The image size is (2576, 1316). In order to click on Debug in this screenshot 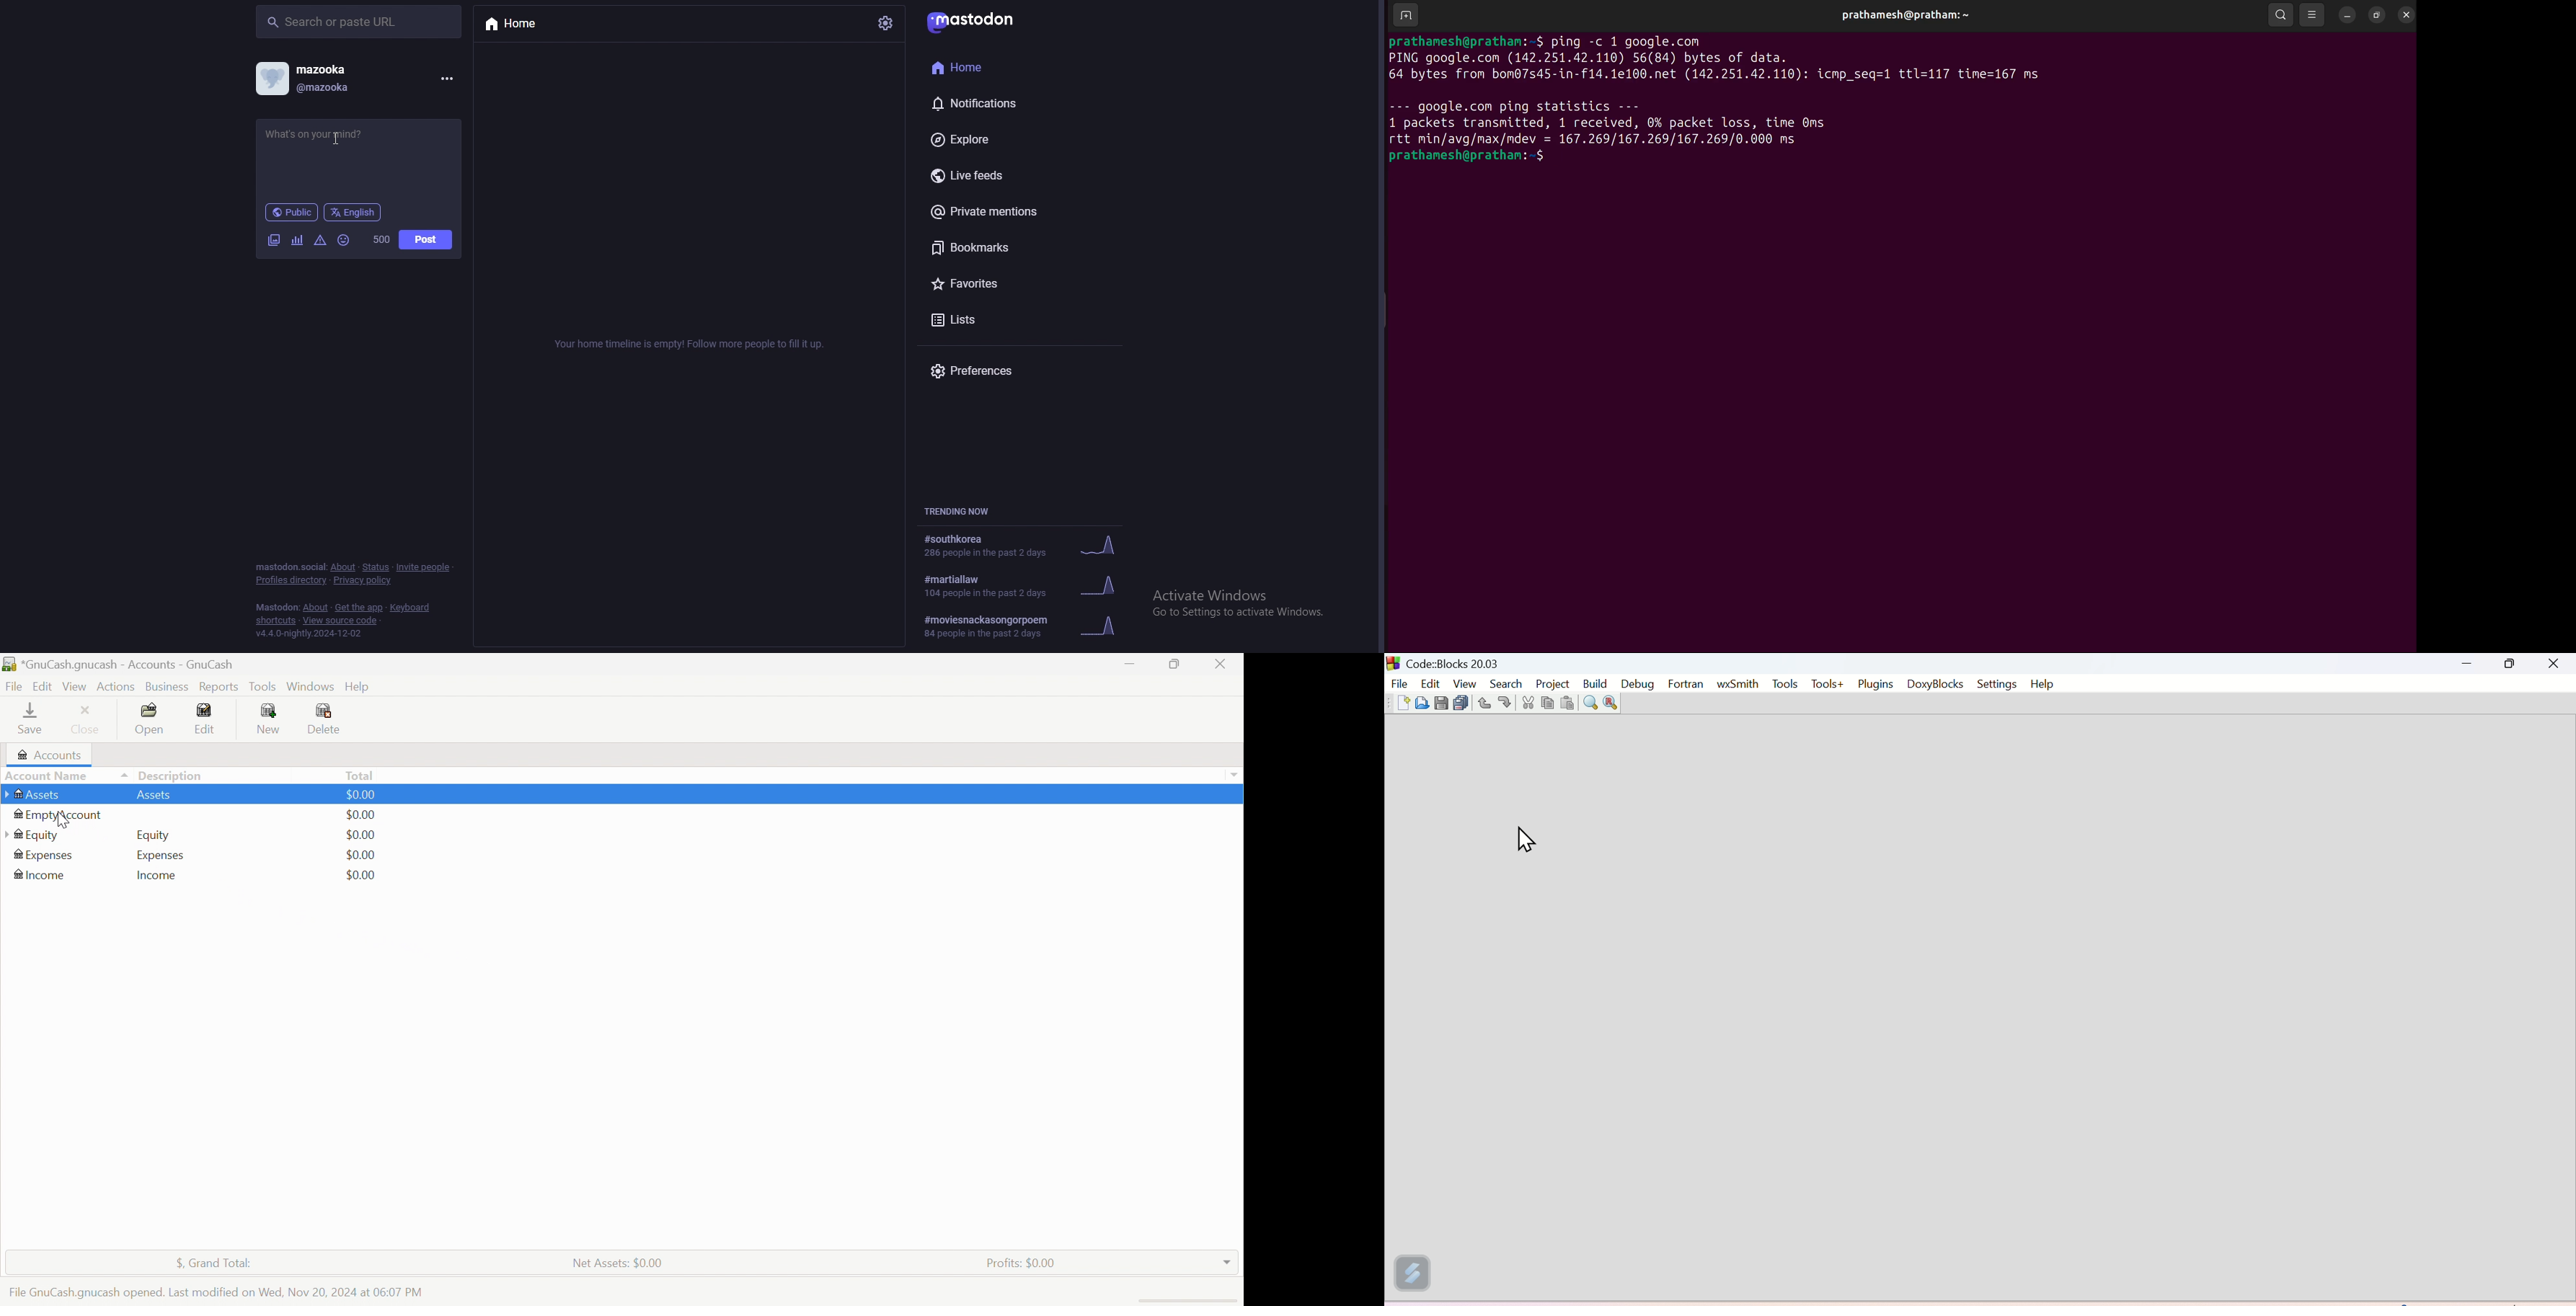, I will do `click(1639, 683)`.